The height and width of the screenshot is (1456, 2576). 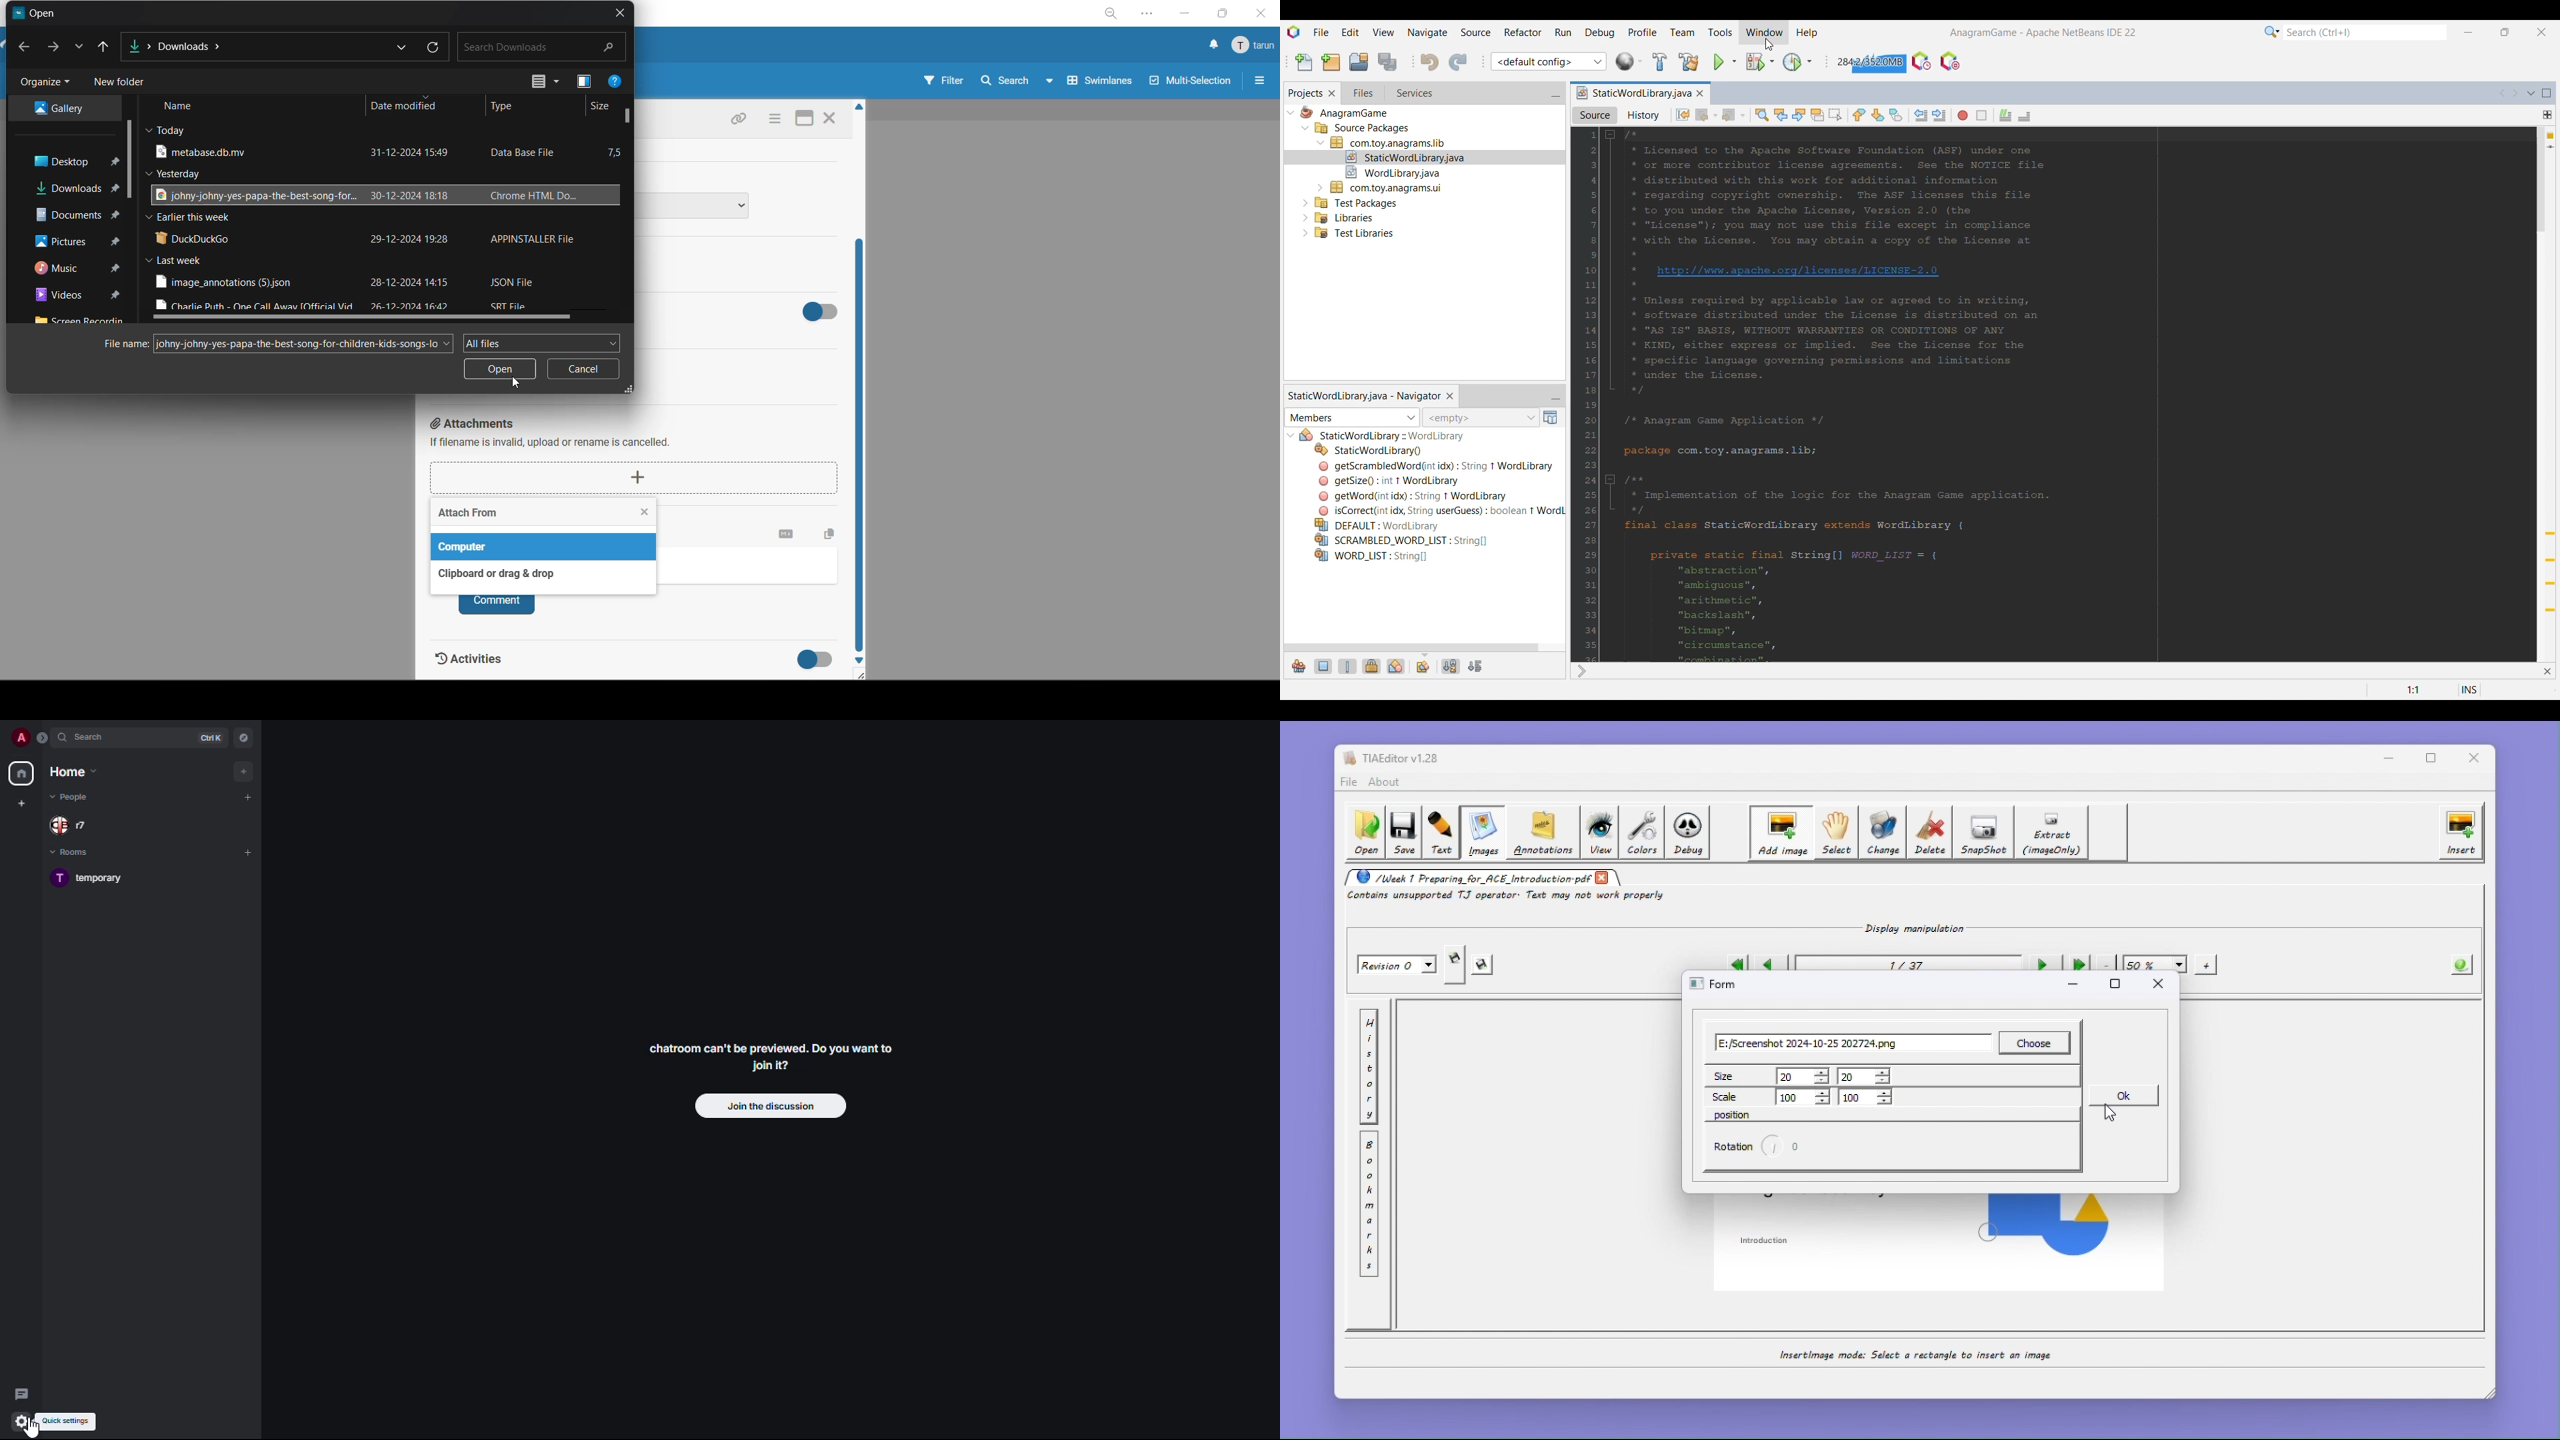 What do you see at coordinates (407, 109) in the screenshot?
I see `date modified` at bounding box center [407, 109].